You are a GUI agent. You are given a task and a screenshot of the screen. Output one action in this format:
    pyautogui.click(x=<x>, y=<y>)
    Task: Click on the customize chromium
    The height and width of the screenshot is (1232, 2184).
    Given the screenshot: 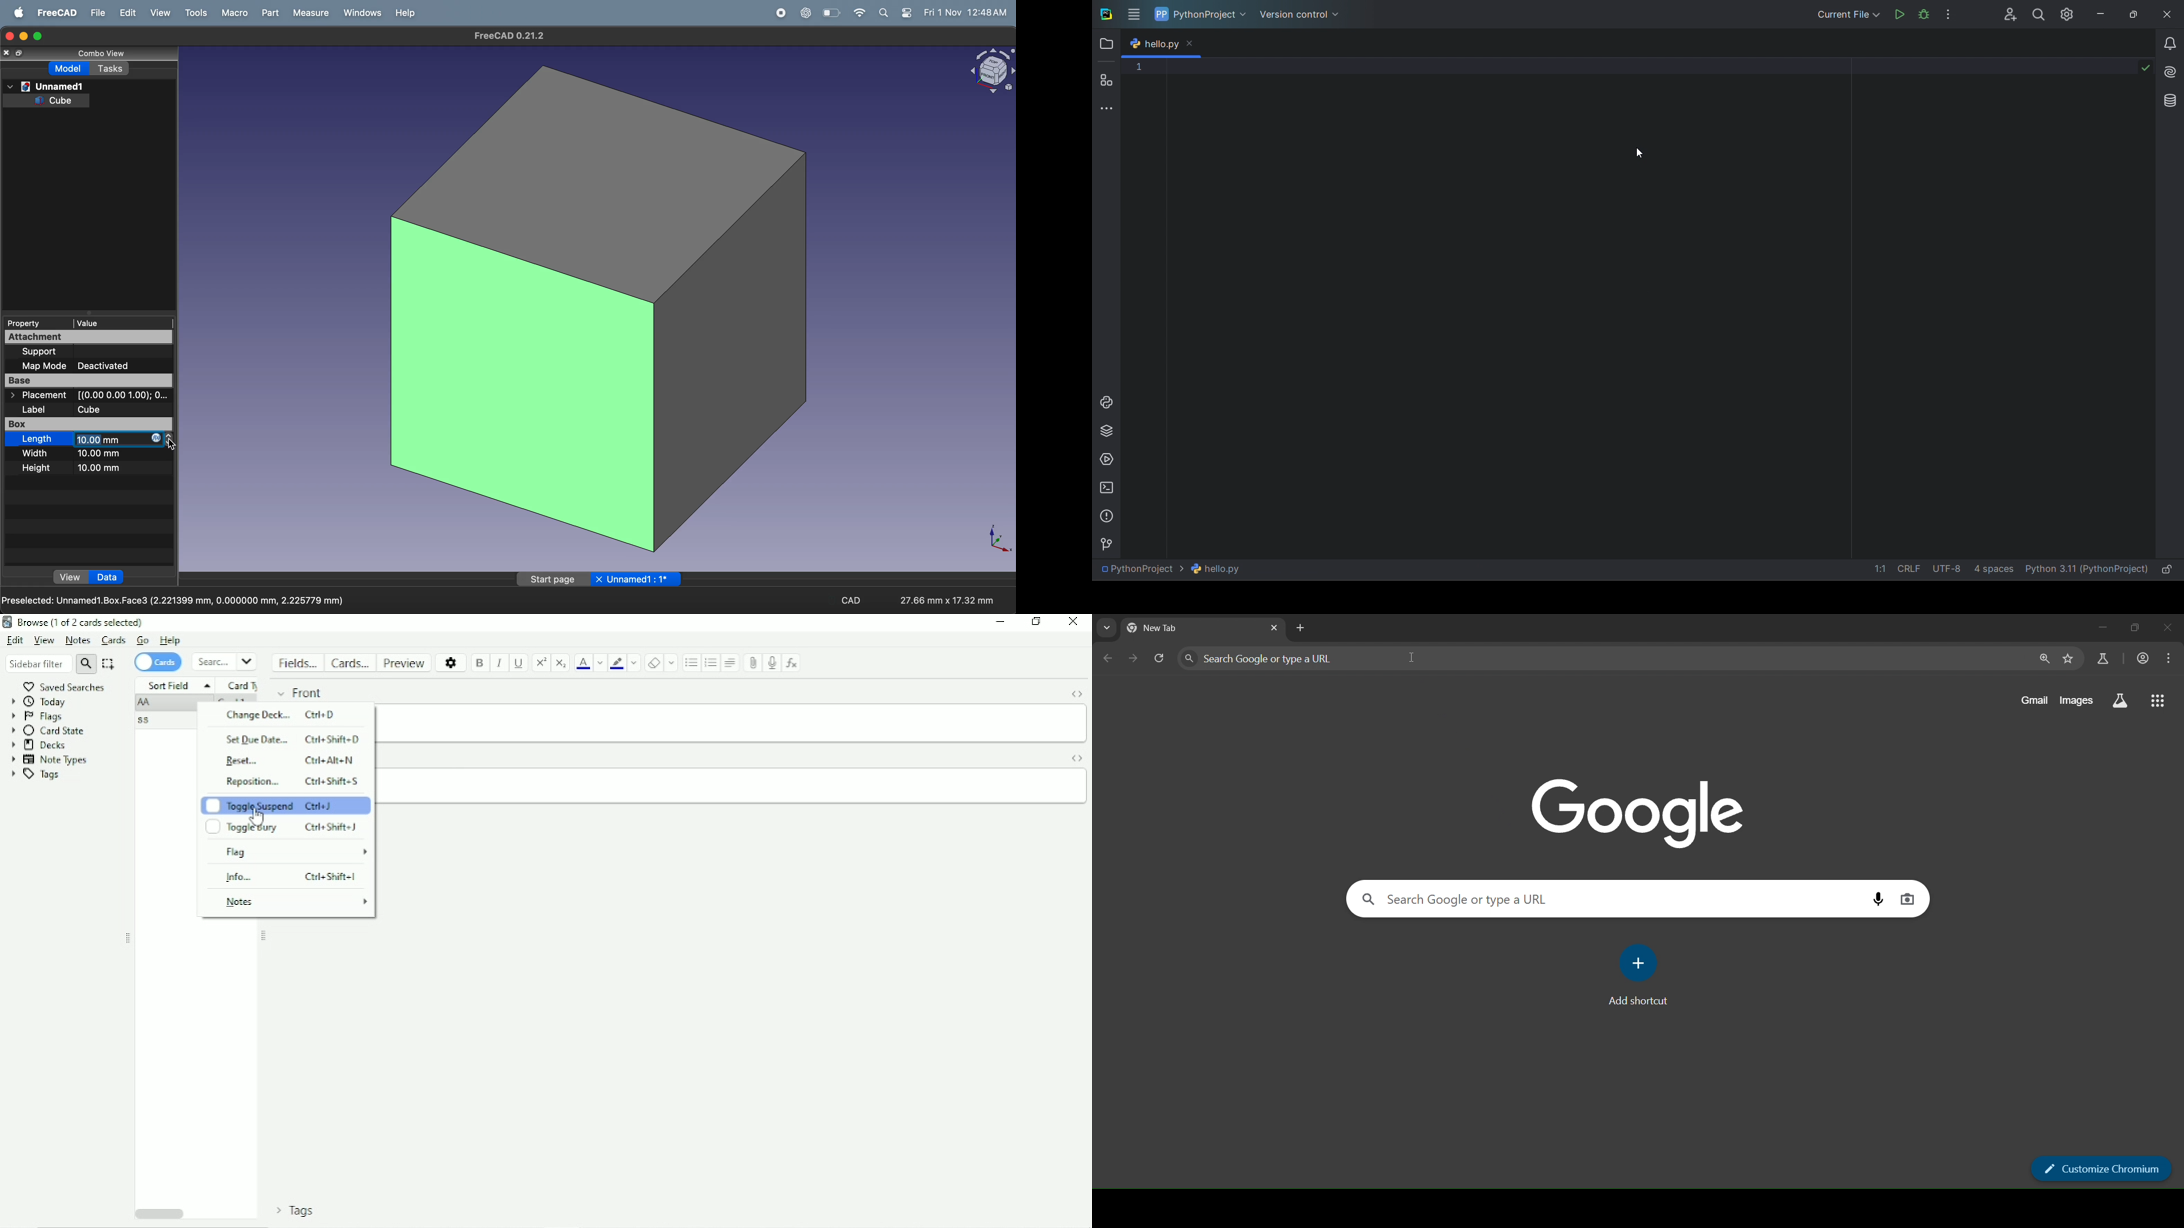 What is the action you would take?
    pyautogui.click(x=2103, y=1169)
    